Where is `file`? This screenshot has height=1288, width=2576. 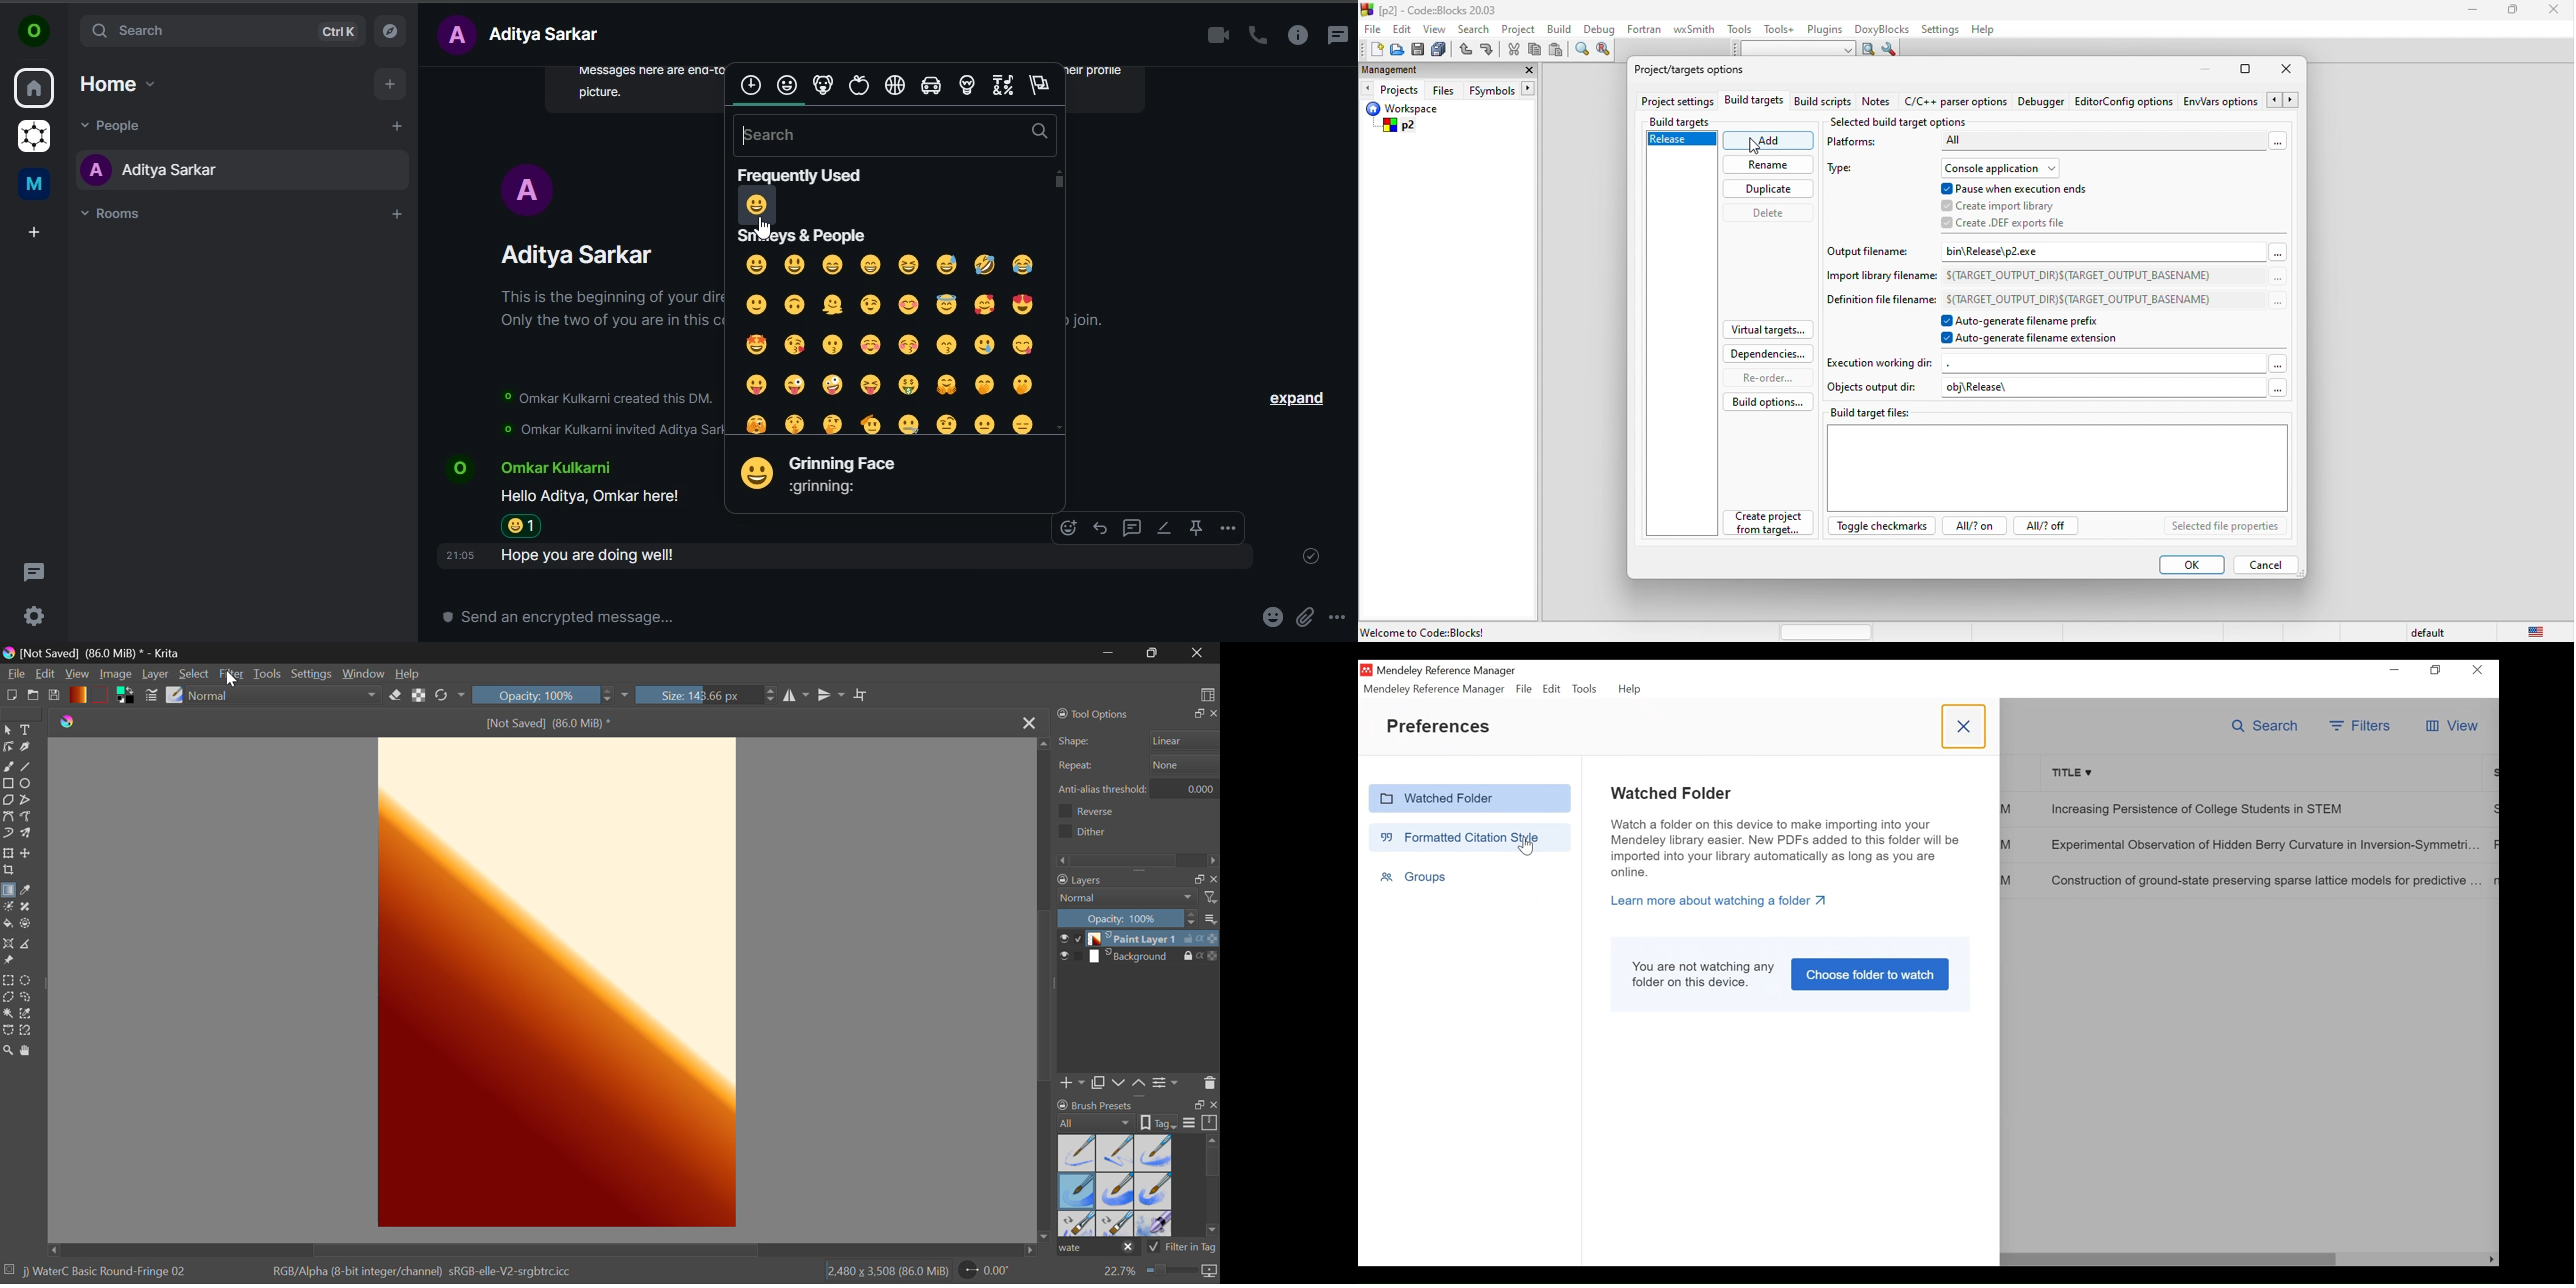
file is located at coordinates (1374, 29).